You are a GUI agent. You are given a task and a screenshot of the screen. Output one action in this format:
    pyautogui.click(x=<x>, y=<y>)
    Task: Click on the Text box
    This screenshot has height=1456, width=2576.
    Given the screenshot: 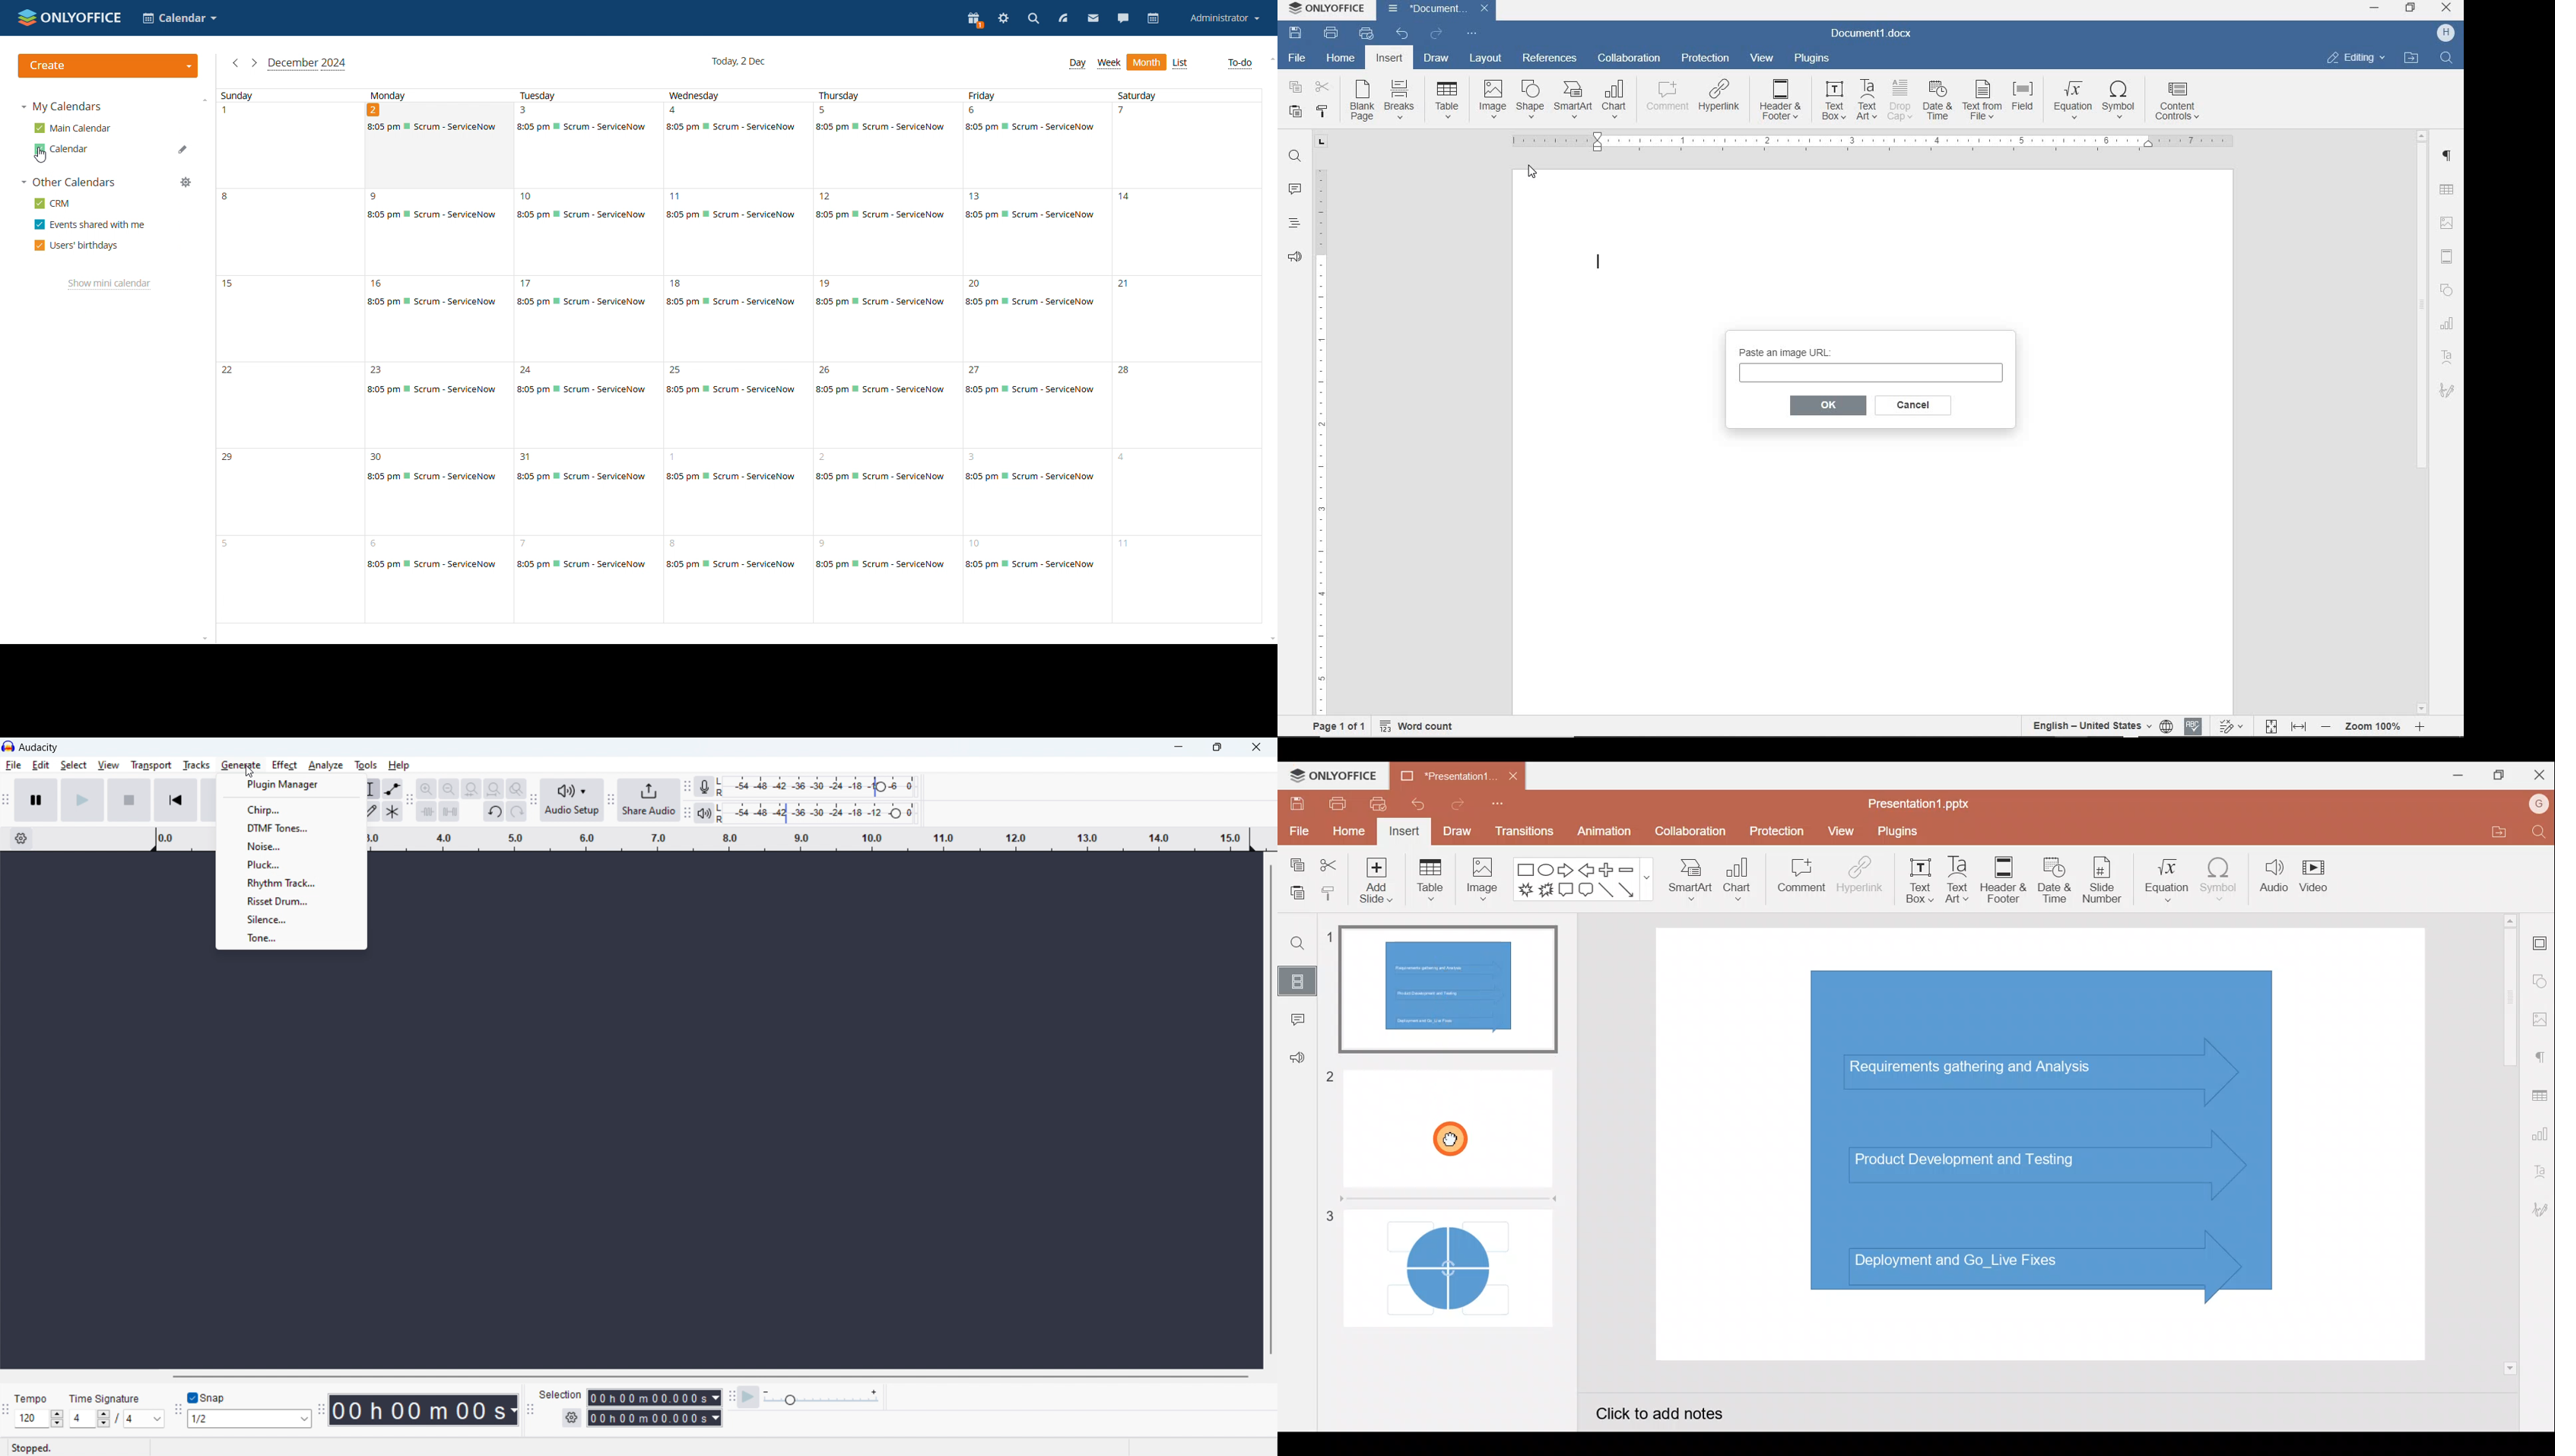 What is the action you would take?
    pyautogui.click(x=1916, y=881)
    